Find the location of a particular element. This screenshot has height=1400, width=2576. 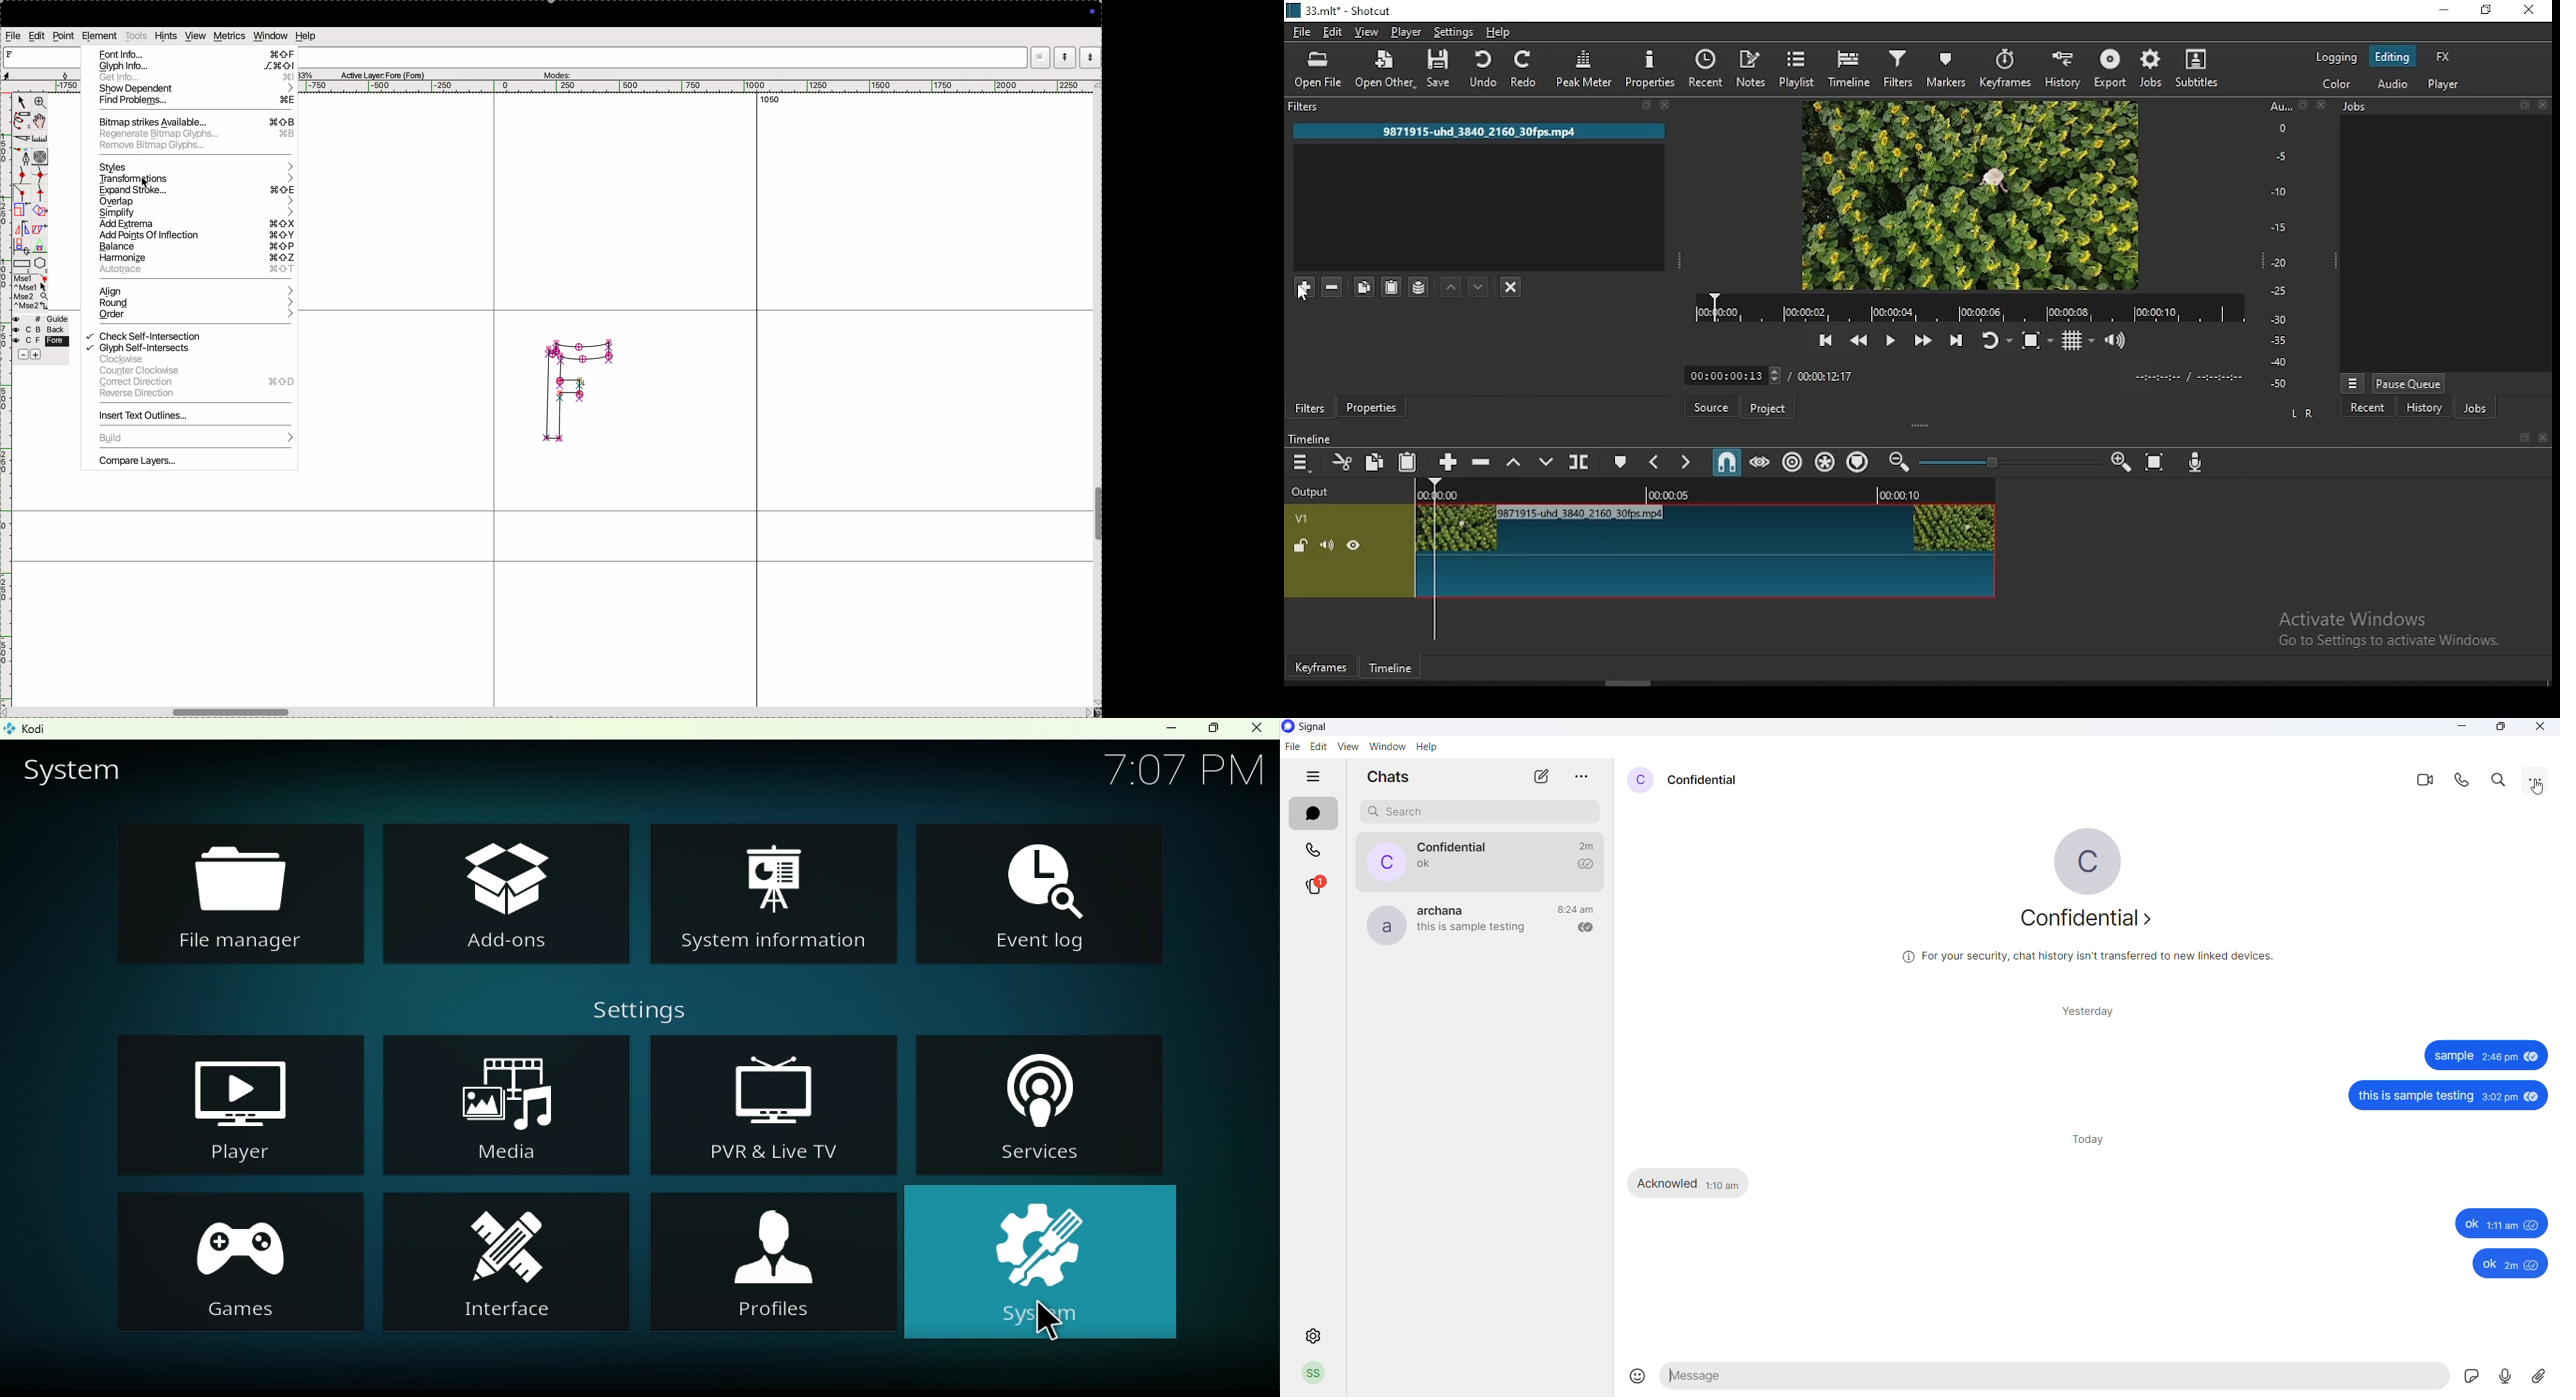

fx is located at coordinates (2443, 55).